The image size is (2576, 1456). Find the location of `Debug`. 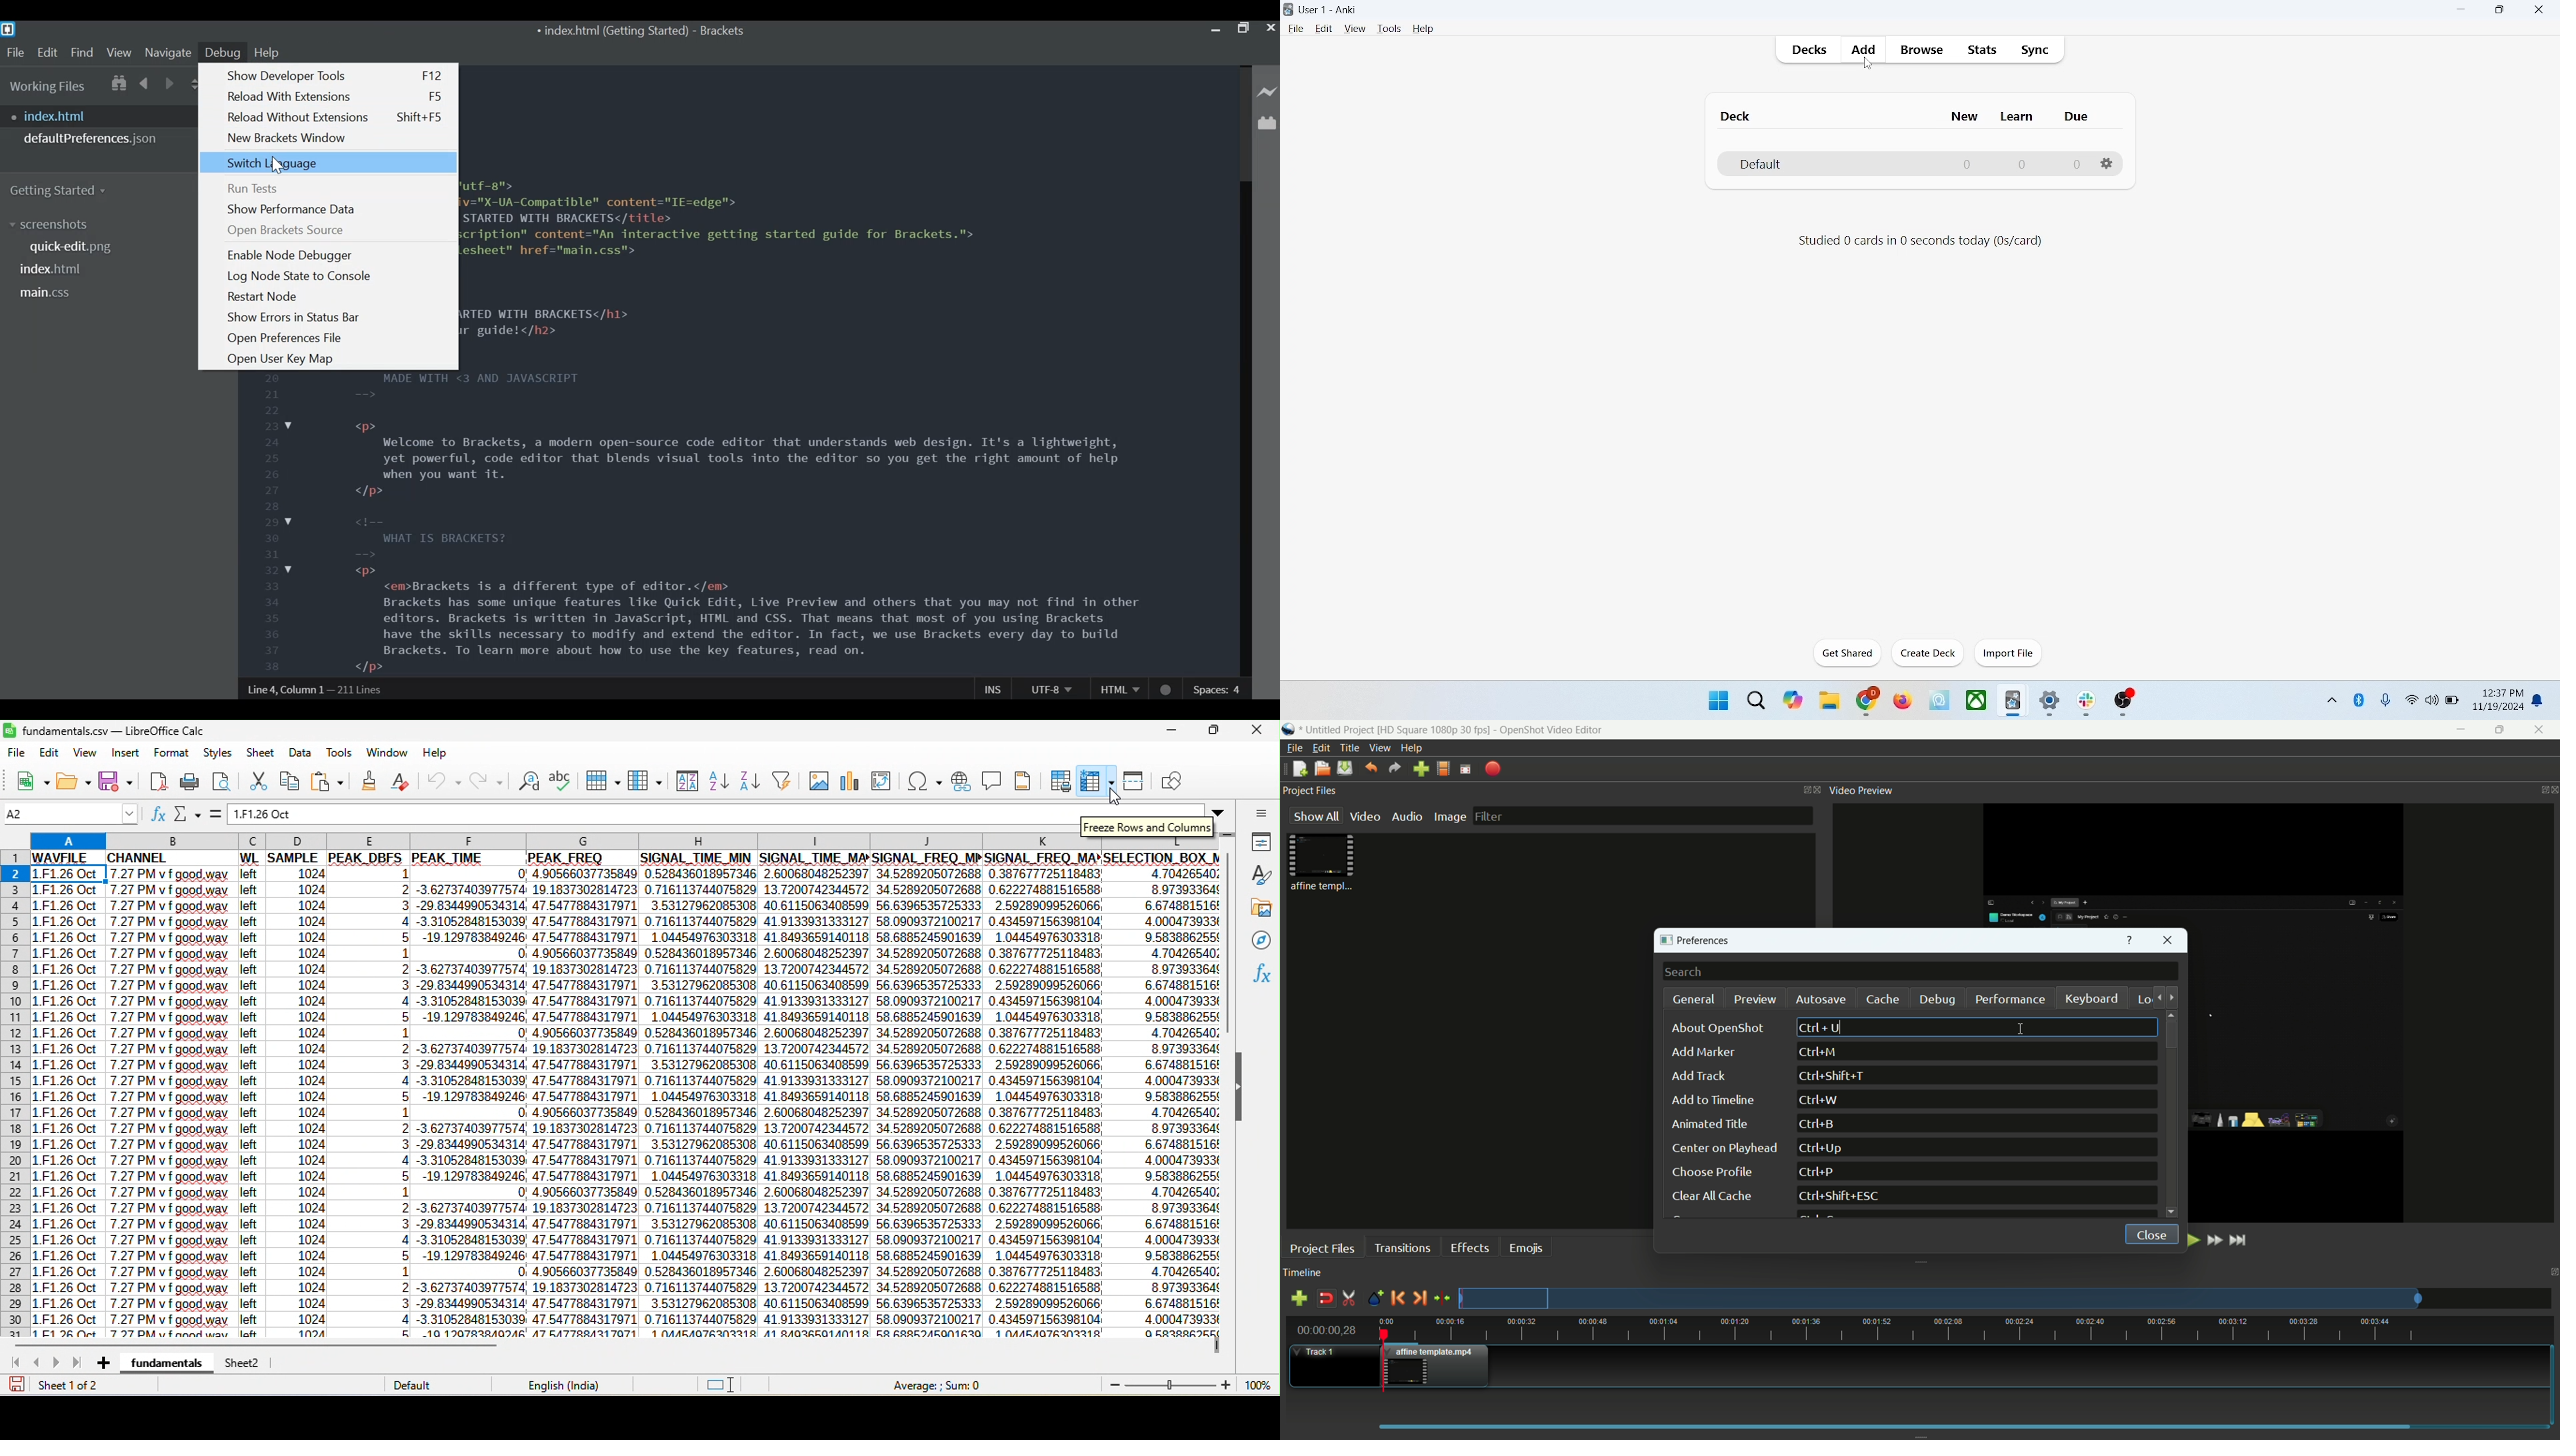

Debug is located at coordinates (222, 53).